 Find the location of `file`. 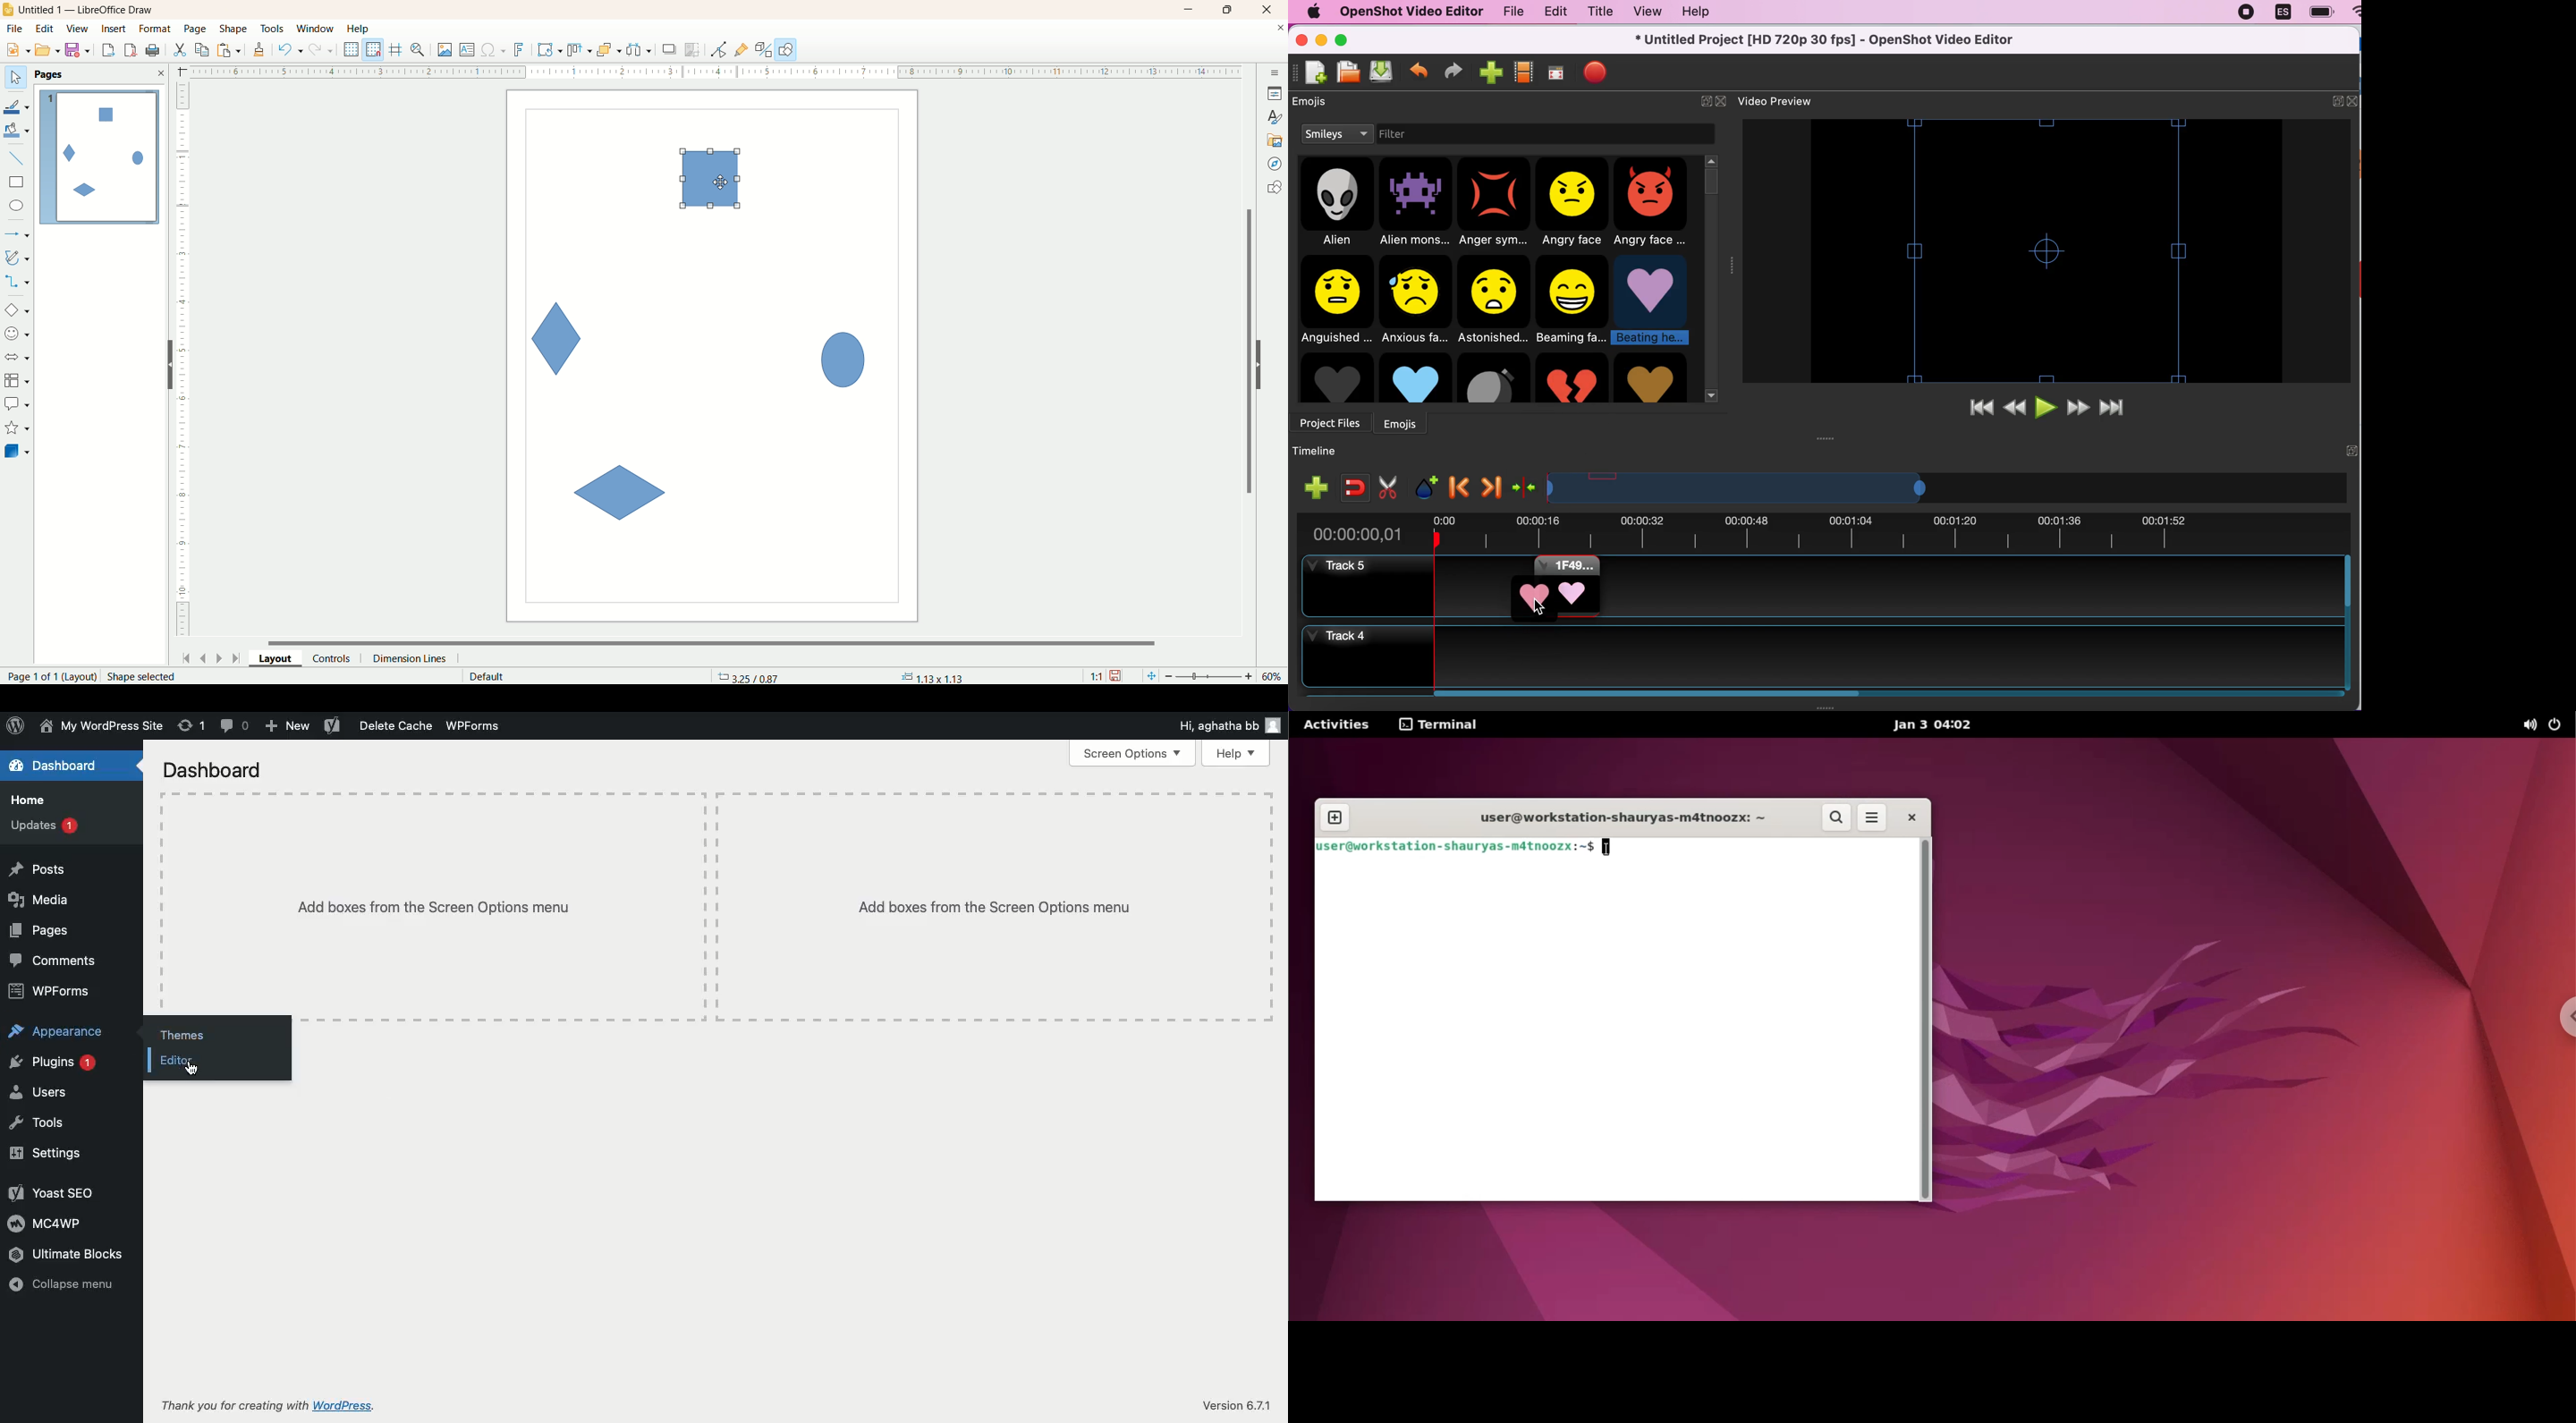

file is located at coordinates (1509, 12).